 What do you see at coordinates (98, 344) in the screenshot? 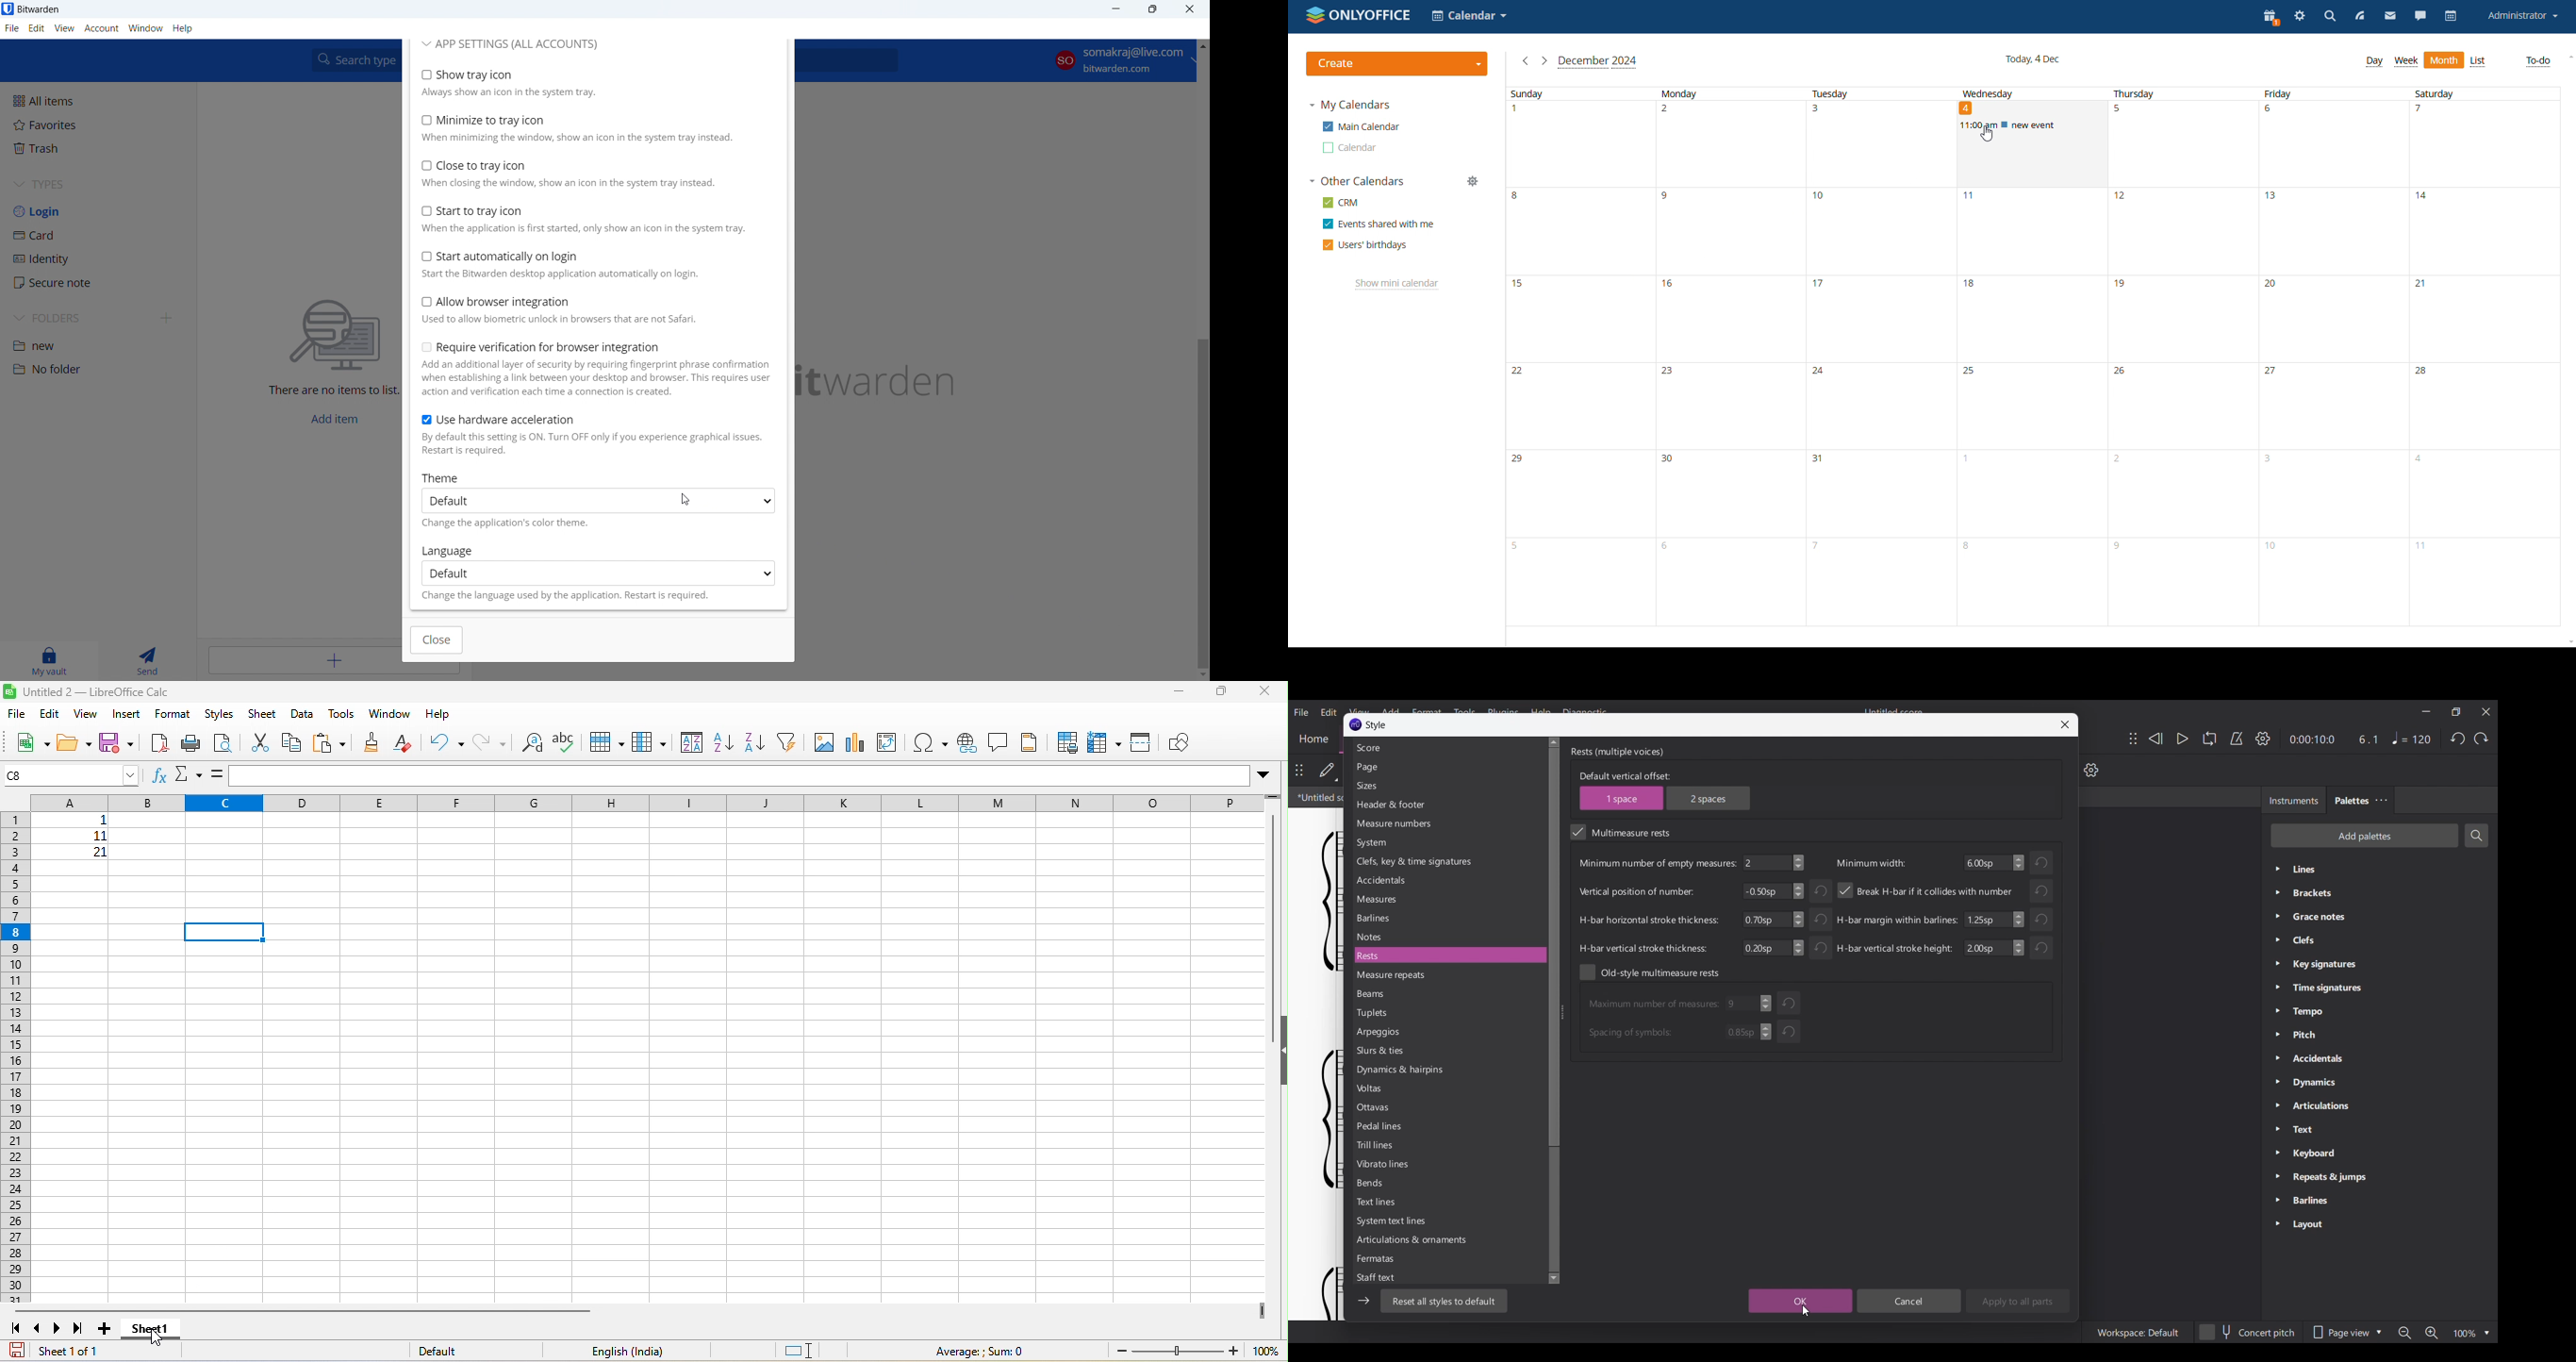
I see `folder 1` at bounding box center [98, 344].